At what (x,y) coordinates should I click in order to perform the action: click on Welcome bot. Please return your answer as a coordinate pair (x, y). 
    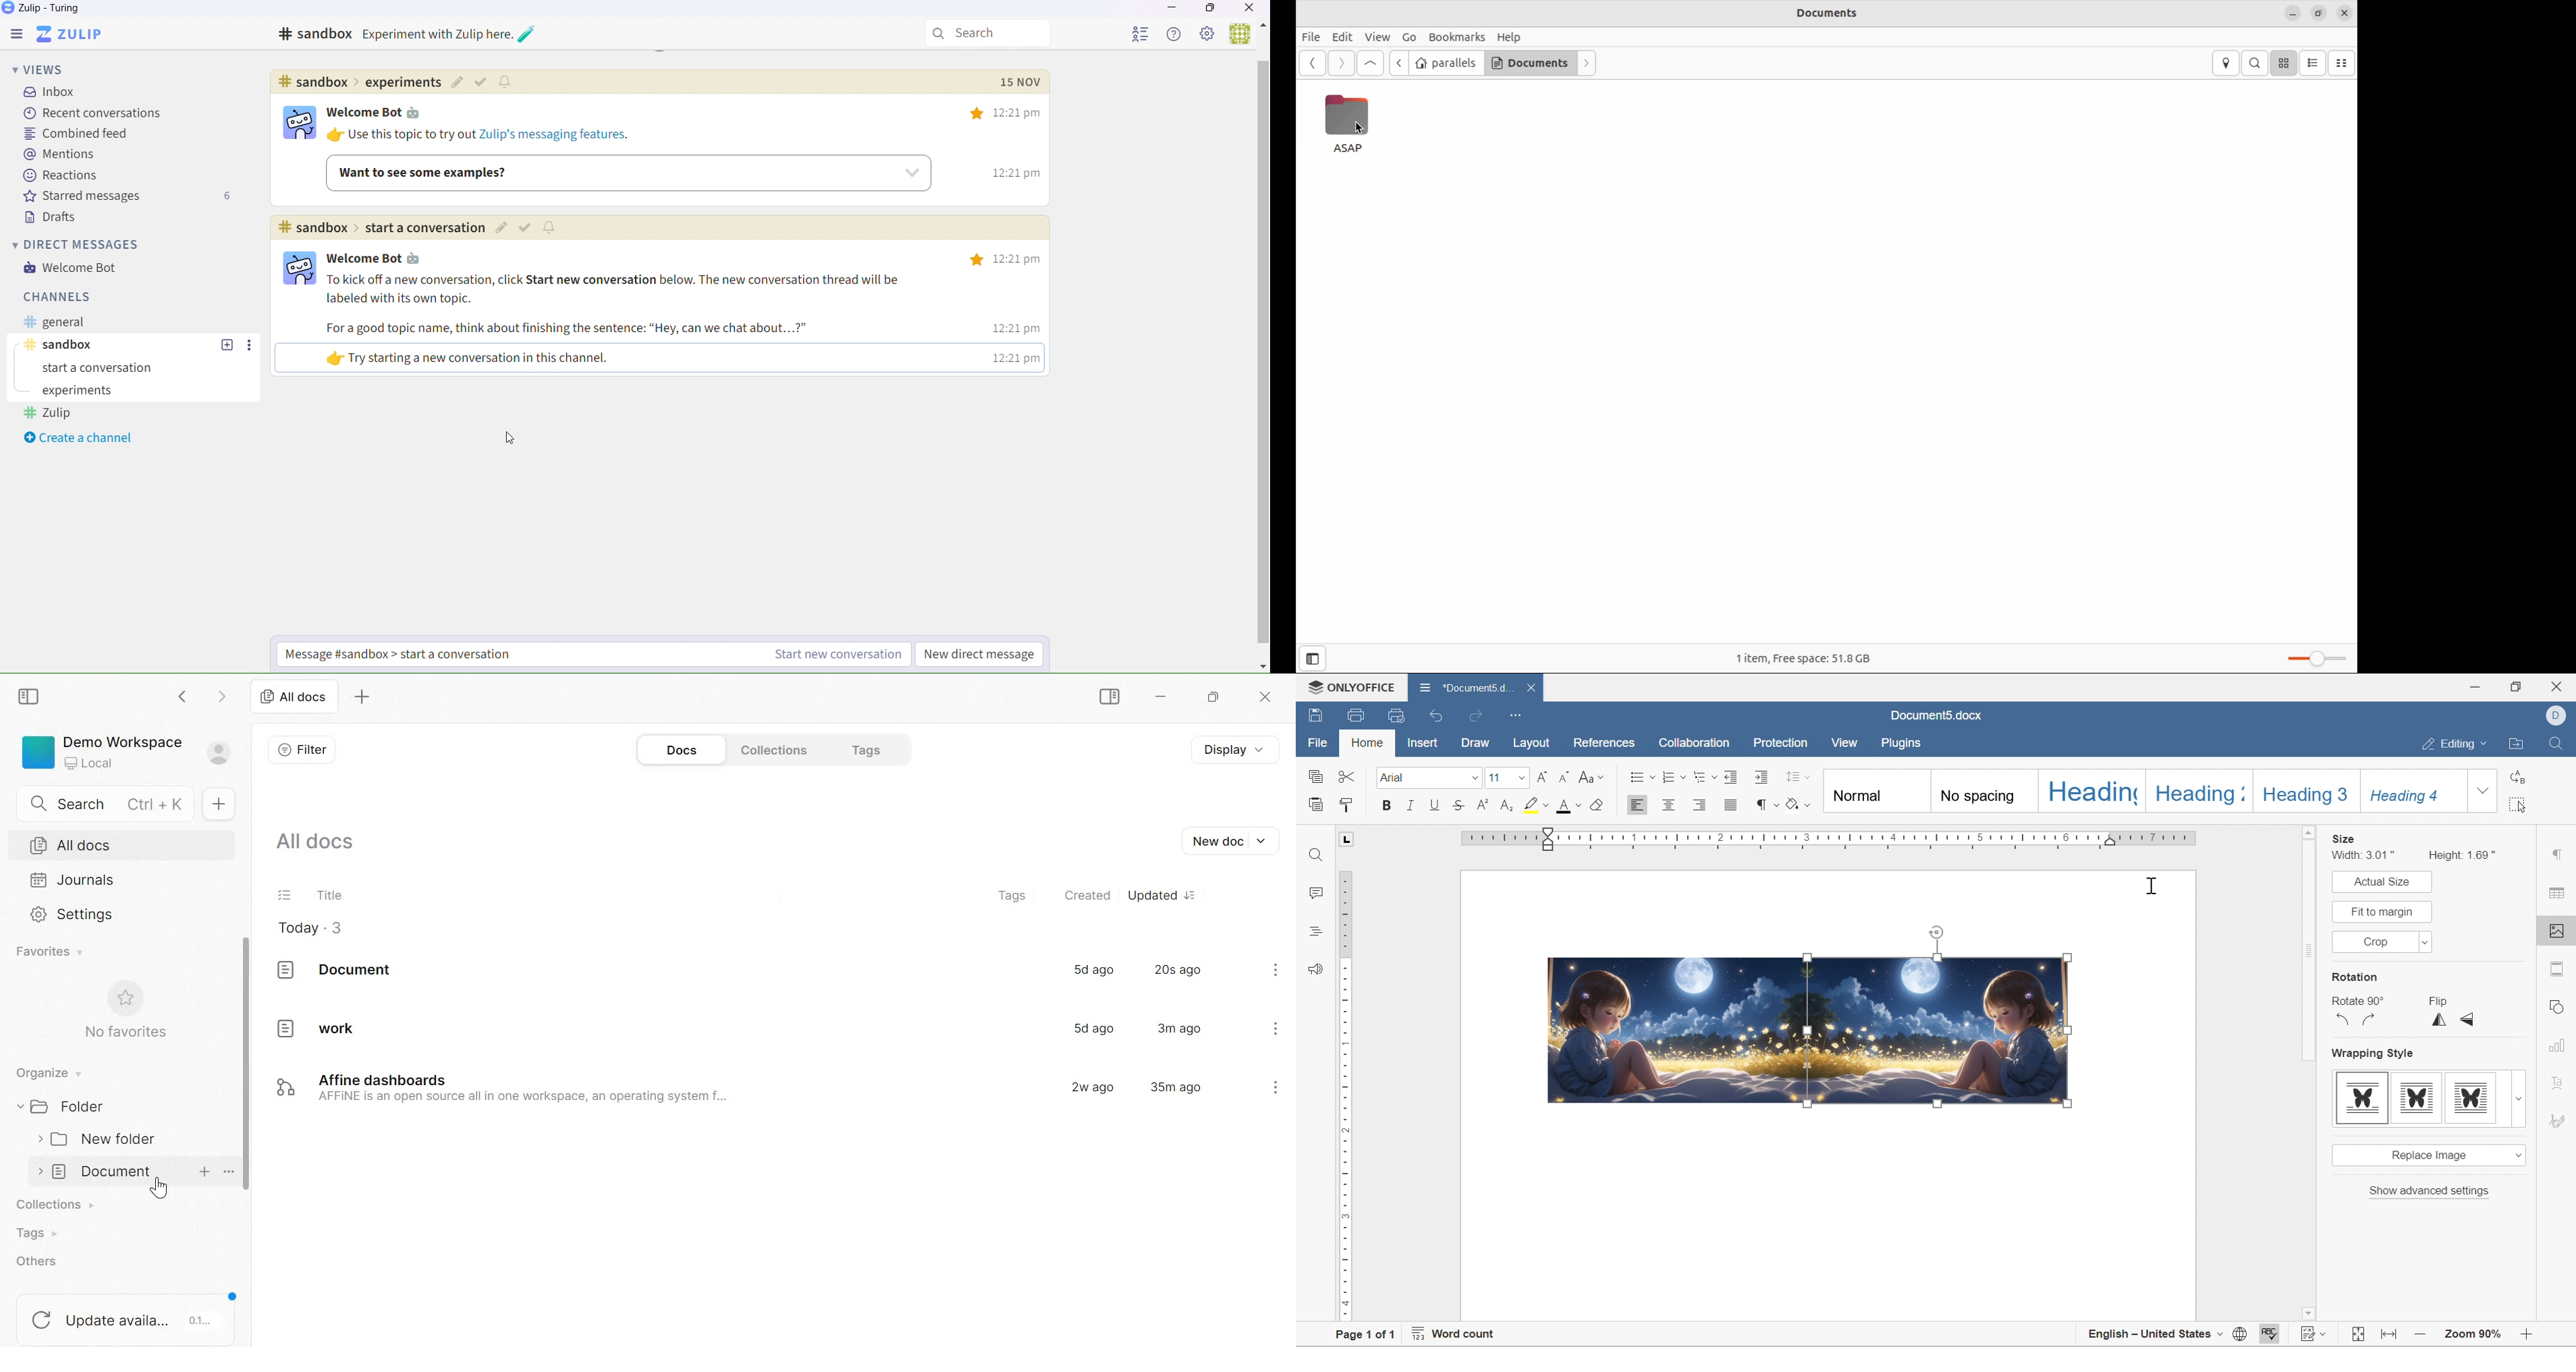
    Looking at the image, I should click on (77, 271).